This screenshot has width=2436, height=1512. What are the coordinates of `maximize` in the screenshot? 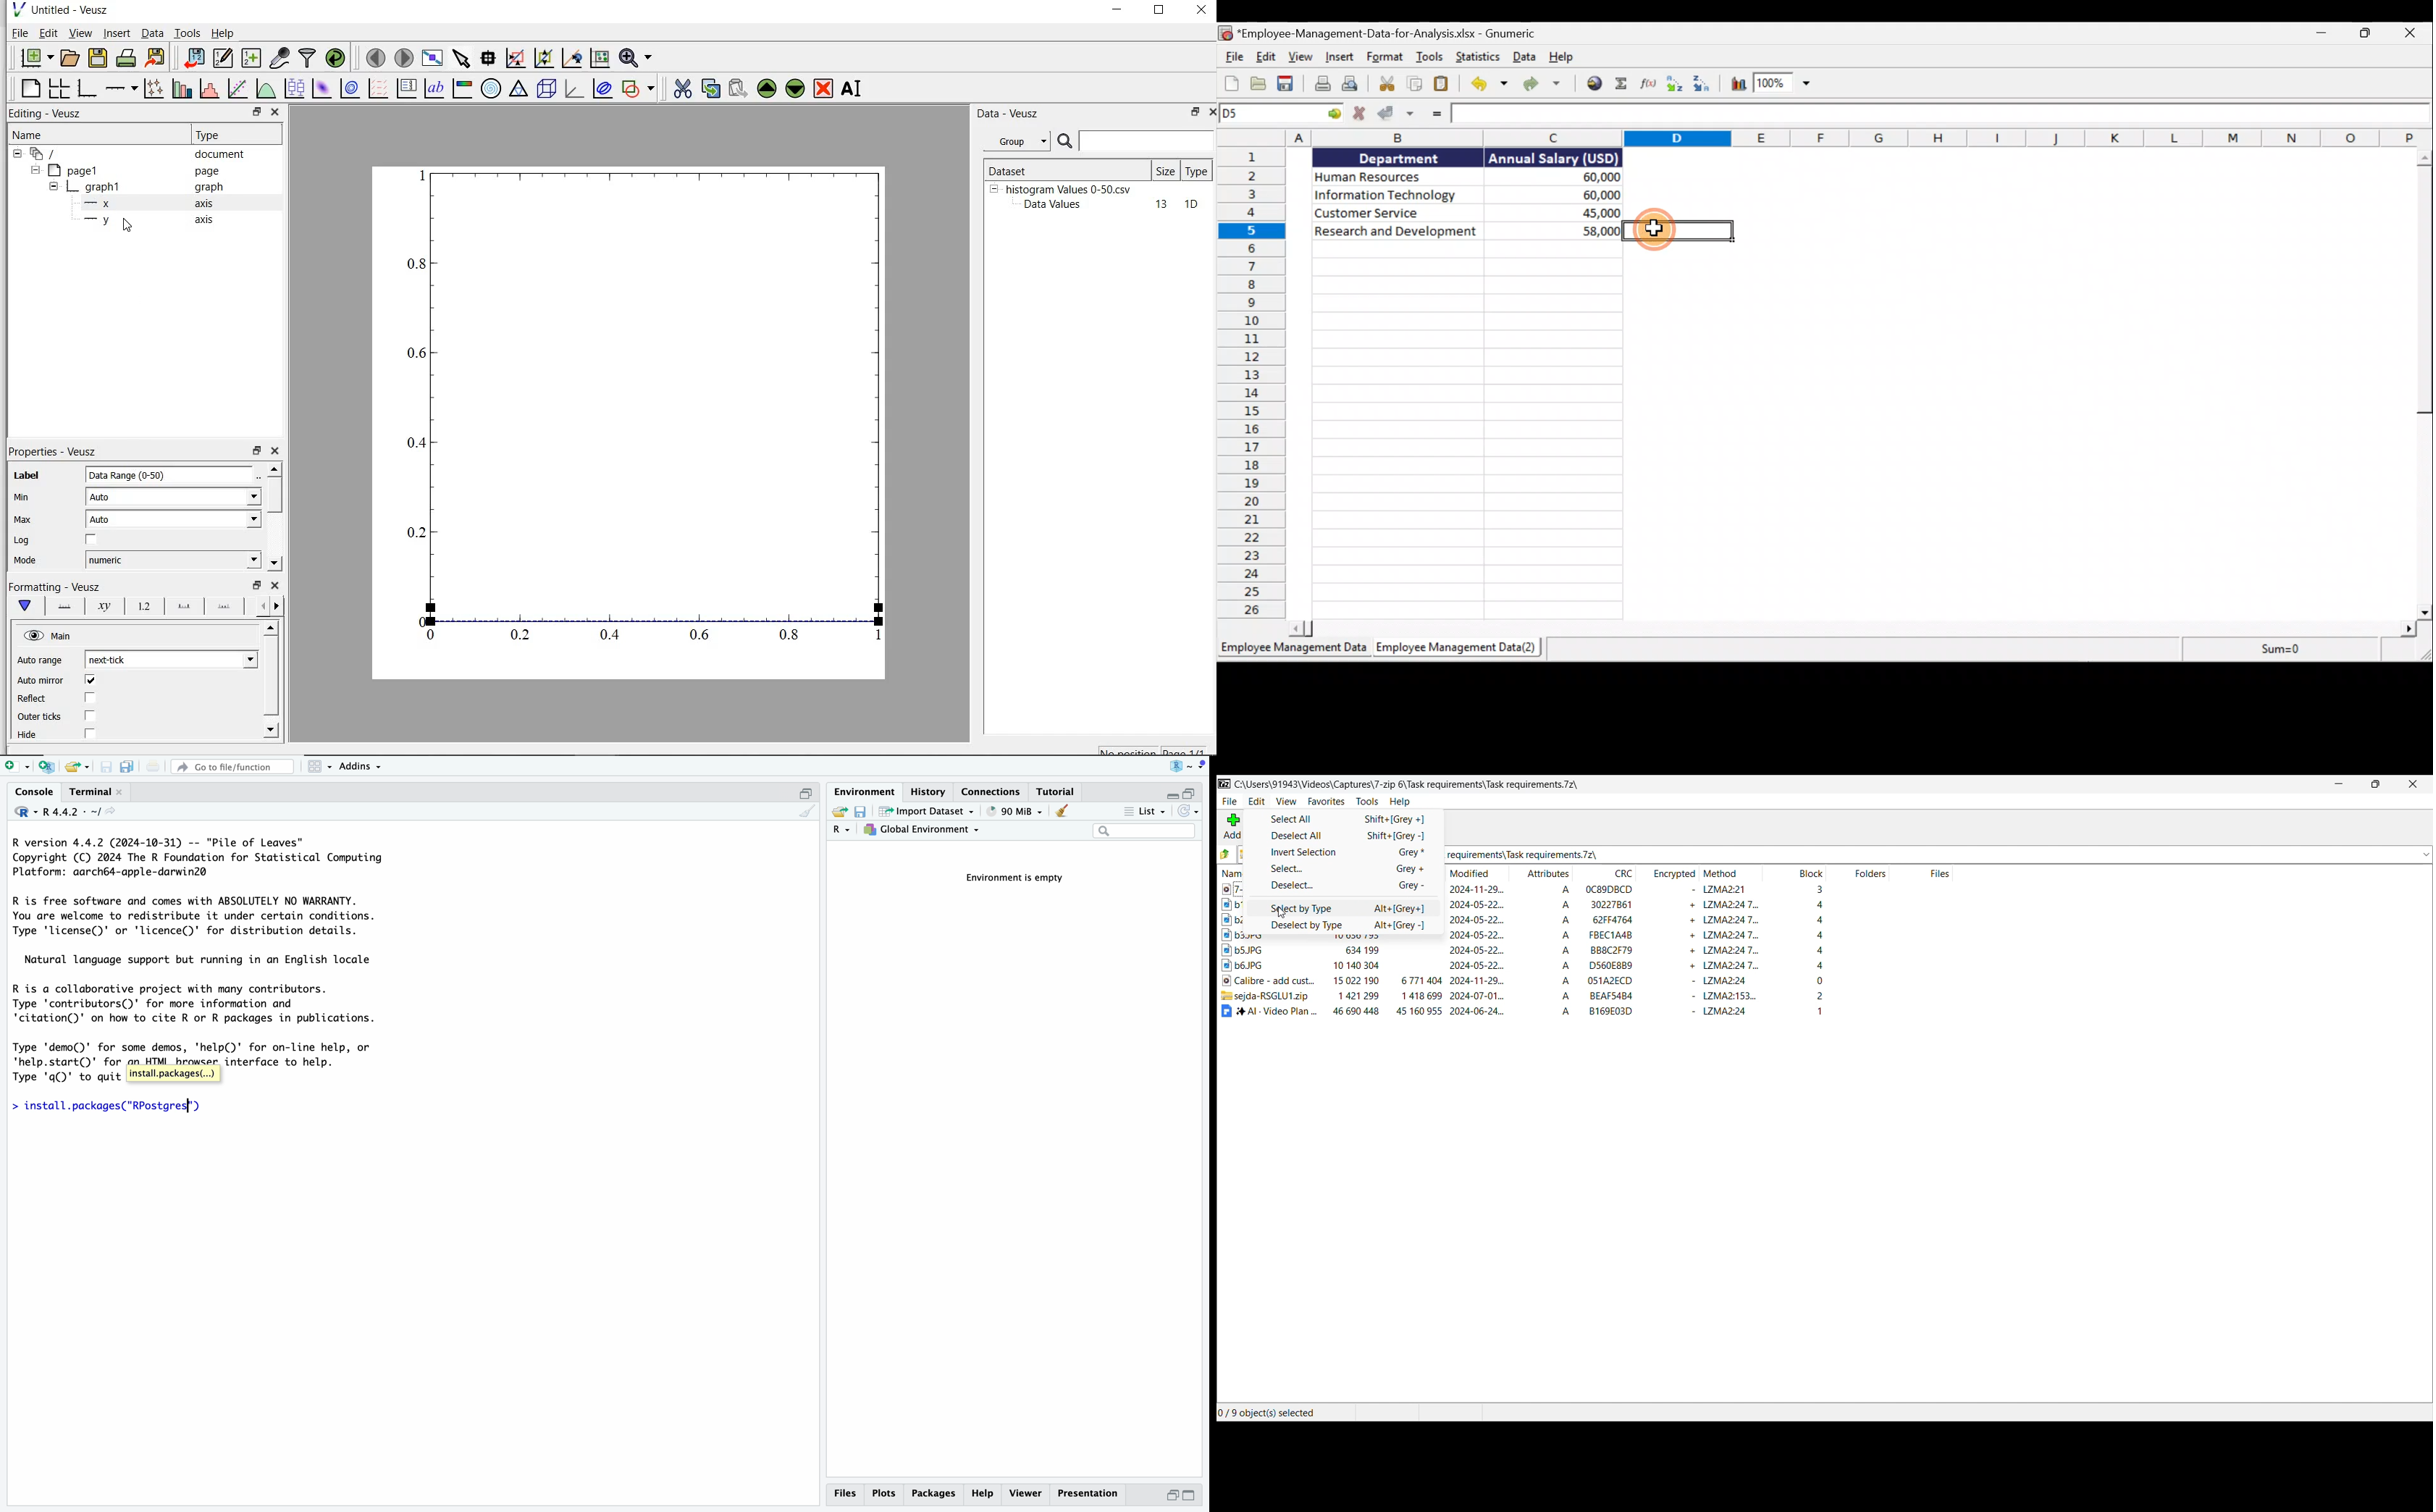 It's located at (1196, 1496).